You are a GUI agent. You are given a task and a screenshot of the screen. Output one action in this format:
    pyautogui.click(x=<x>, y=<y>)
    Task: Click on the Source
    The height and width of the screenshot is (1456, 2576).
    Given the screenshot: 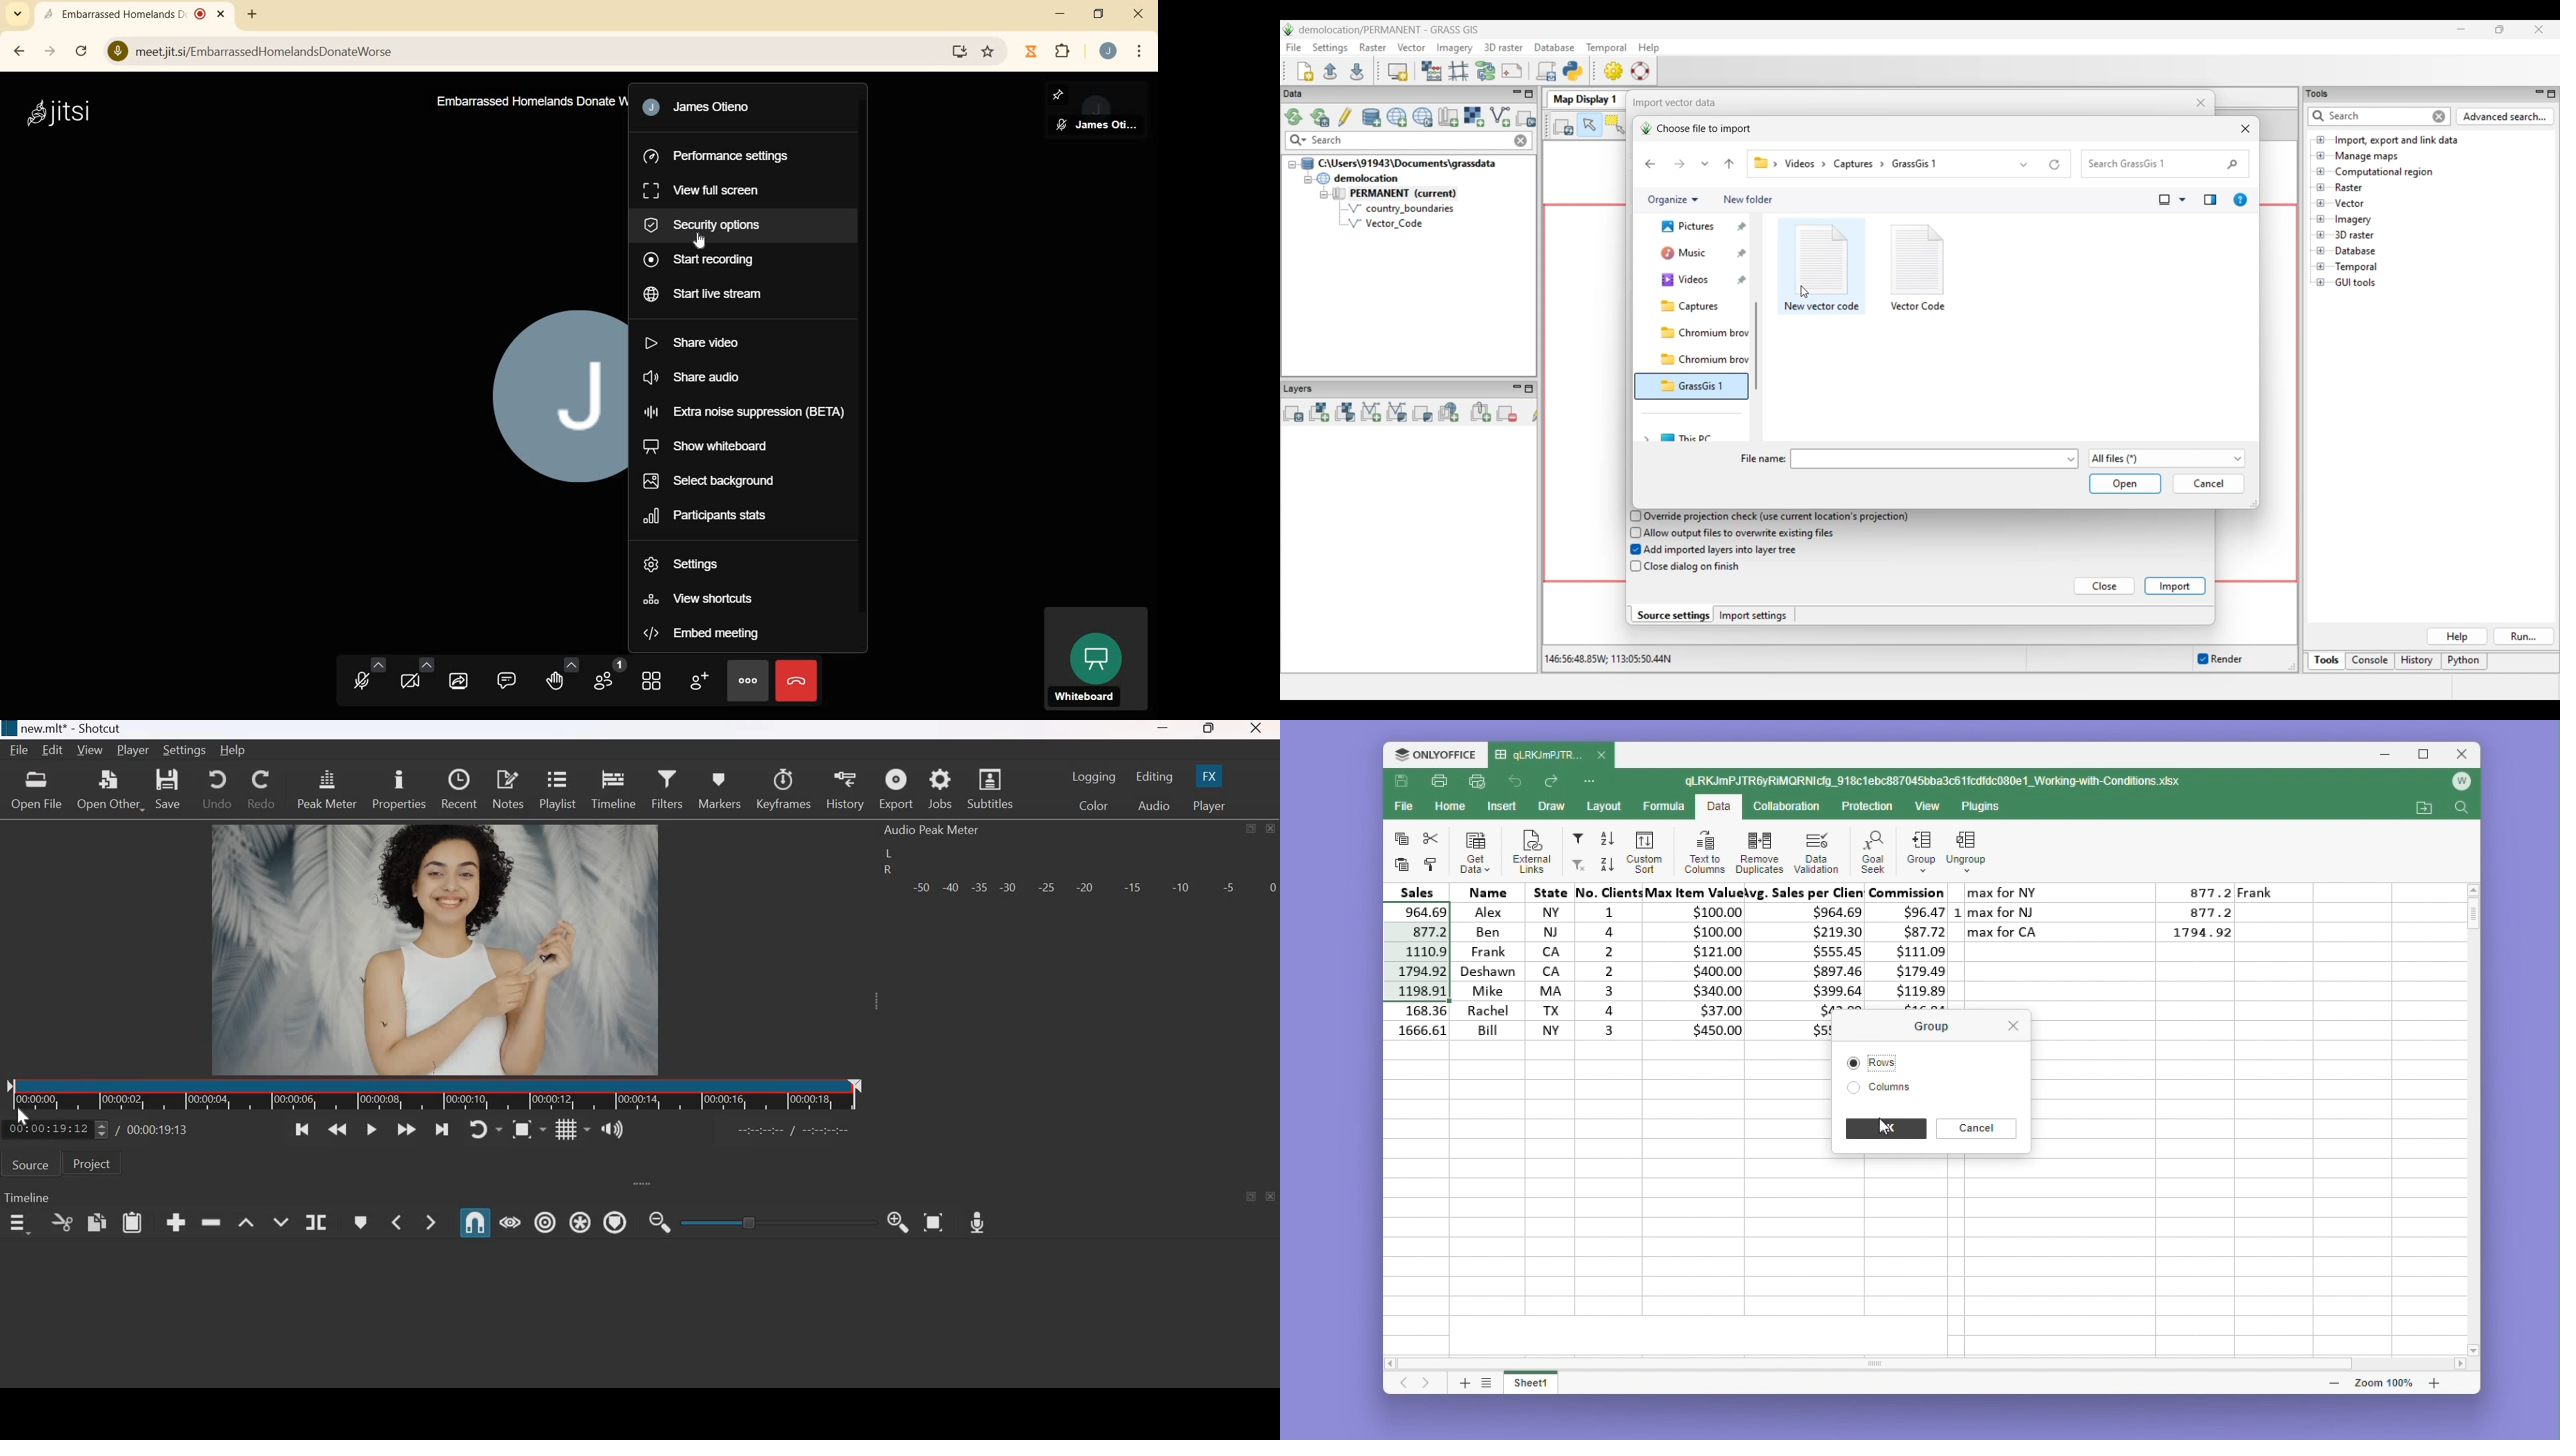 What is the action you would take?
    pyautogui.click(x=31, y=1165)
    